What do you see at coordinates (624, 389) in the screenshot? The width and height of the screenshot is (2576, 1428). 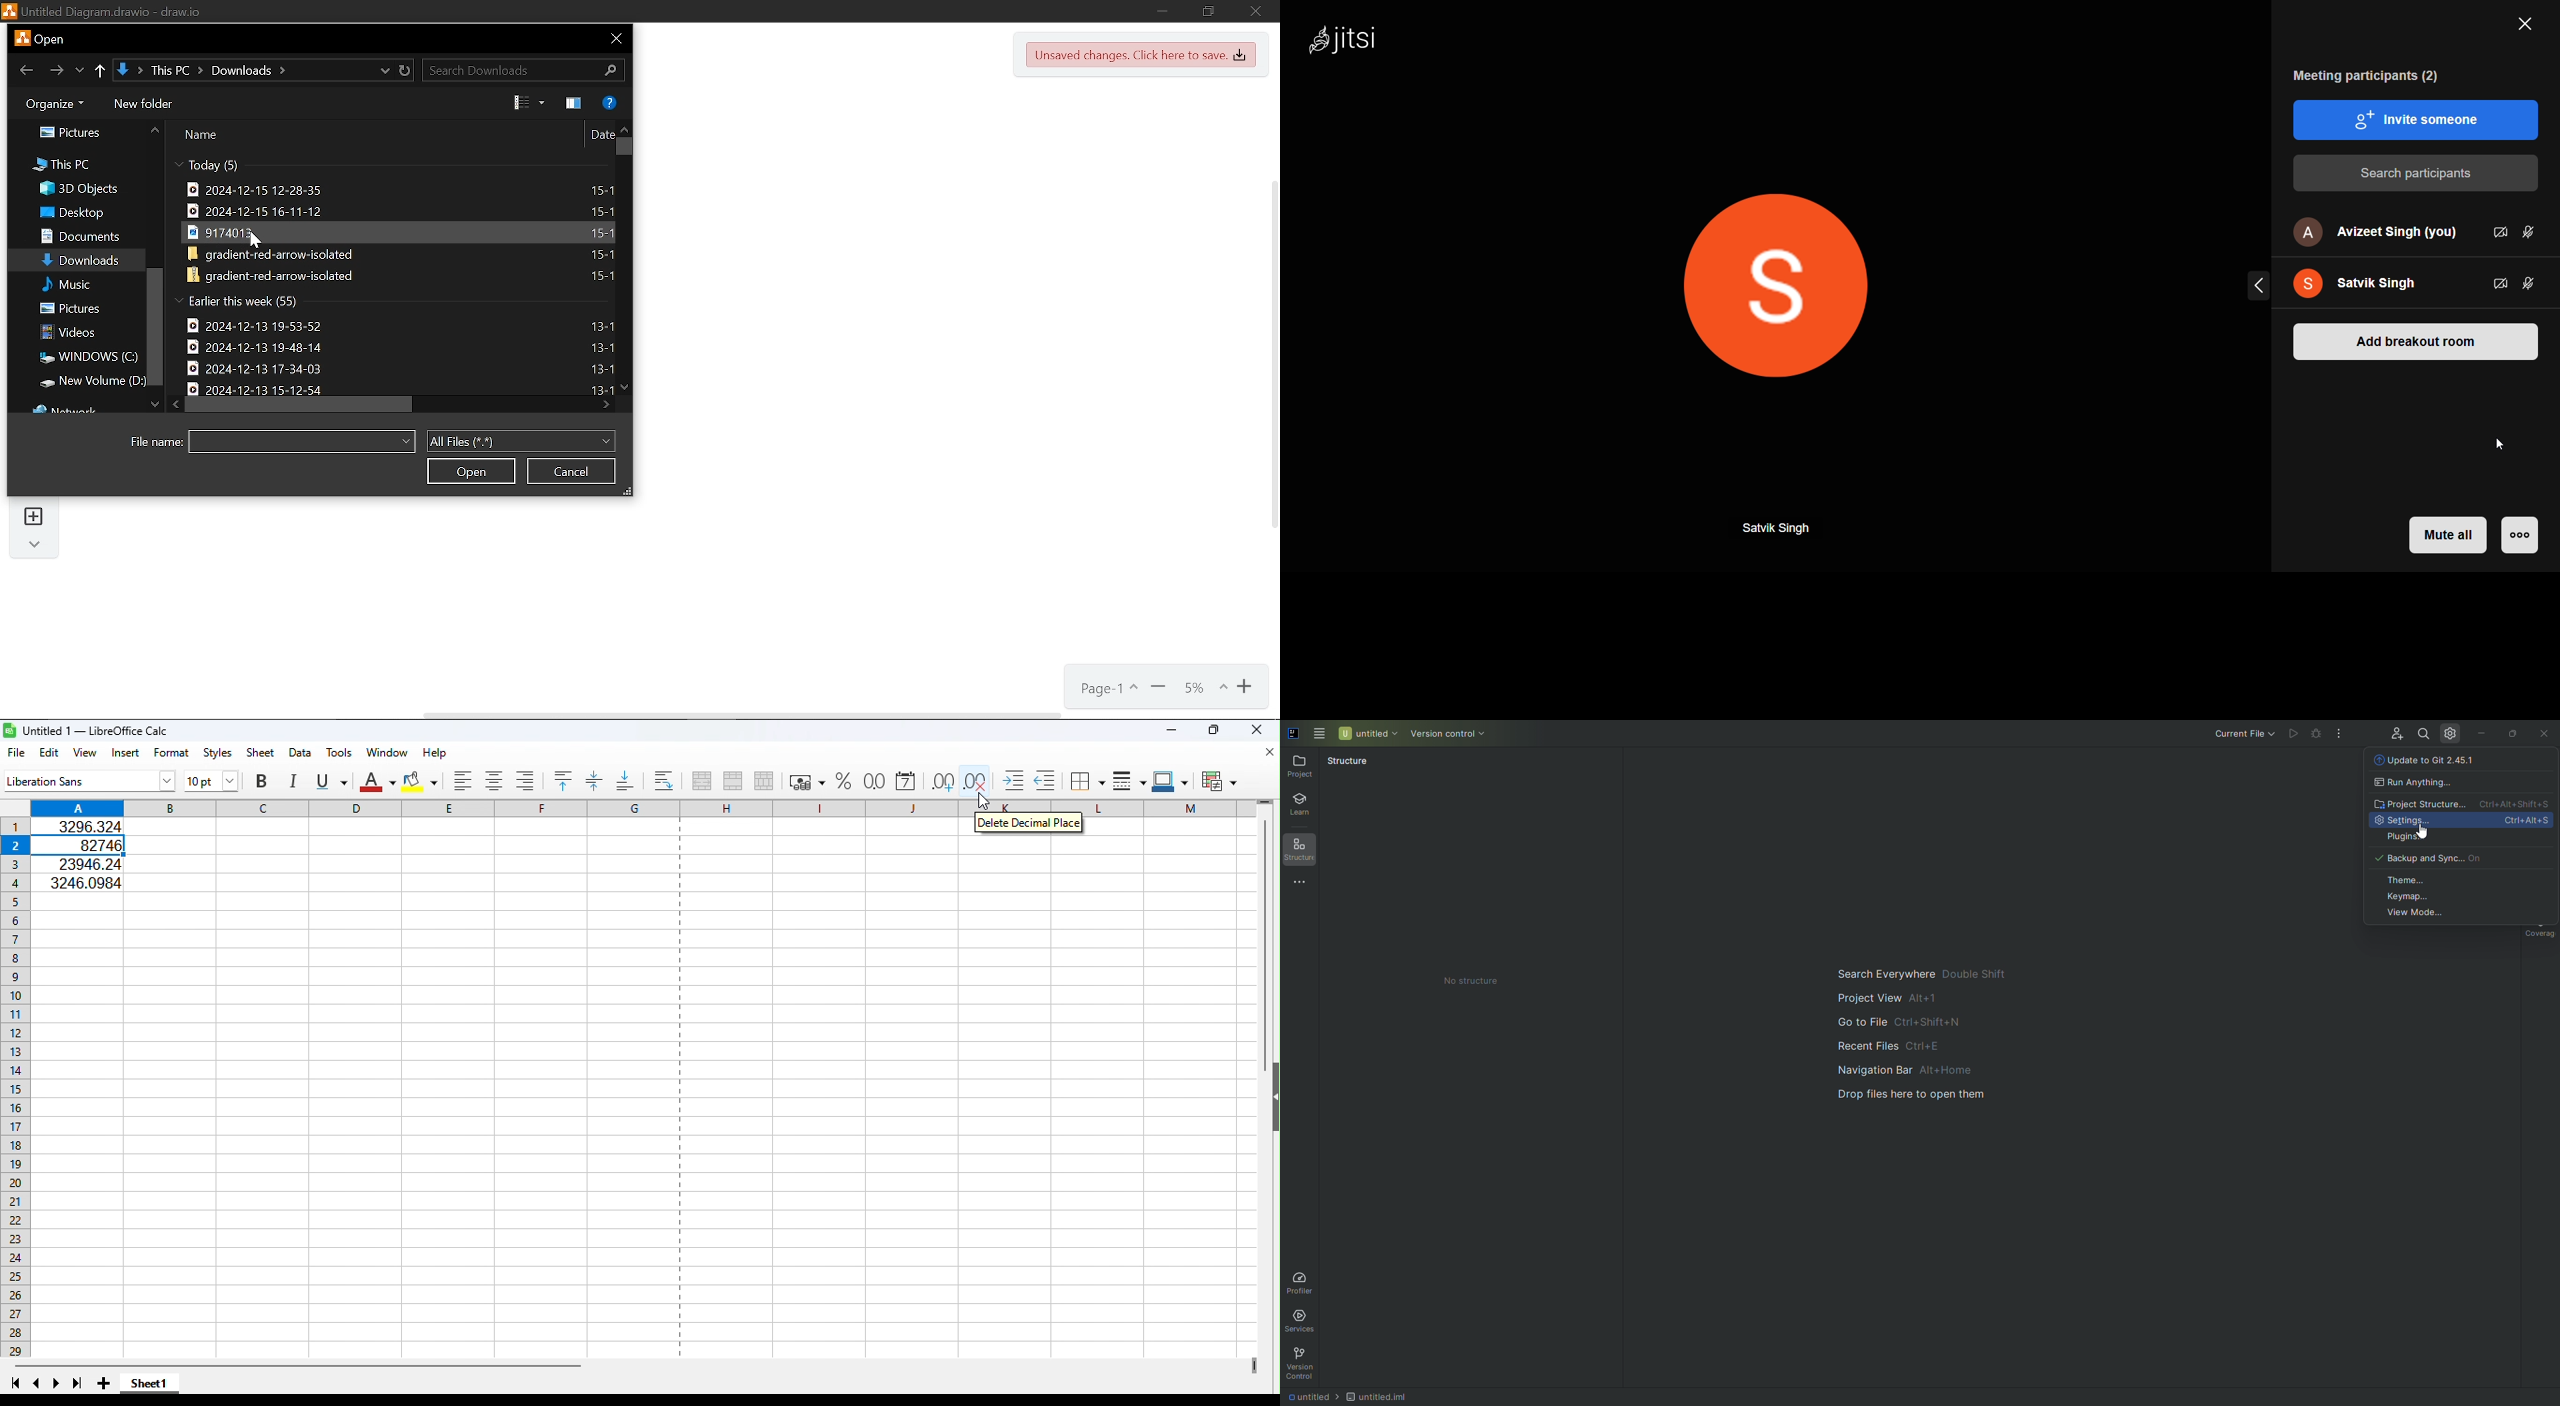 I see `Move down in files` at bounding box center [624, 389].